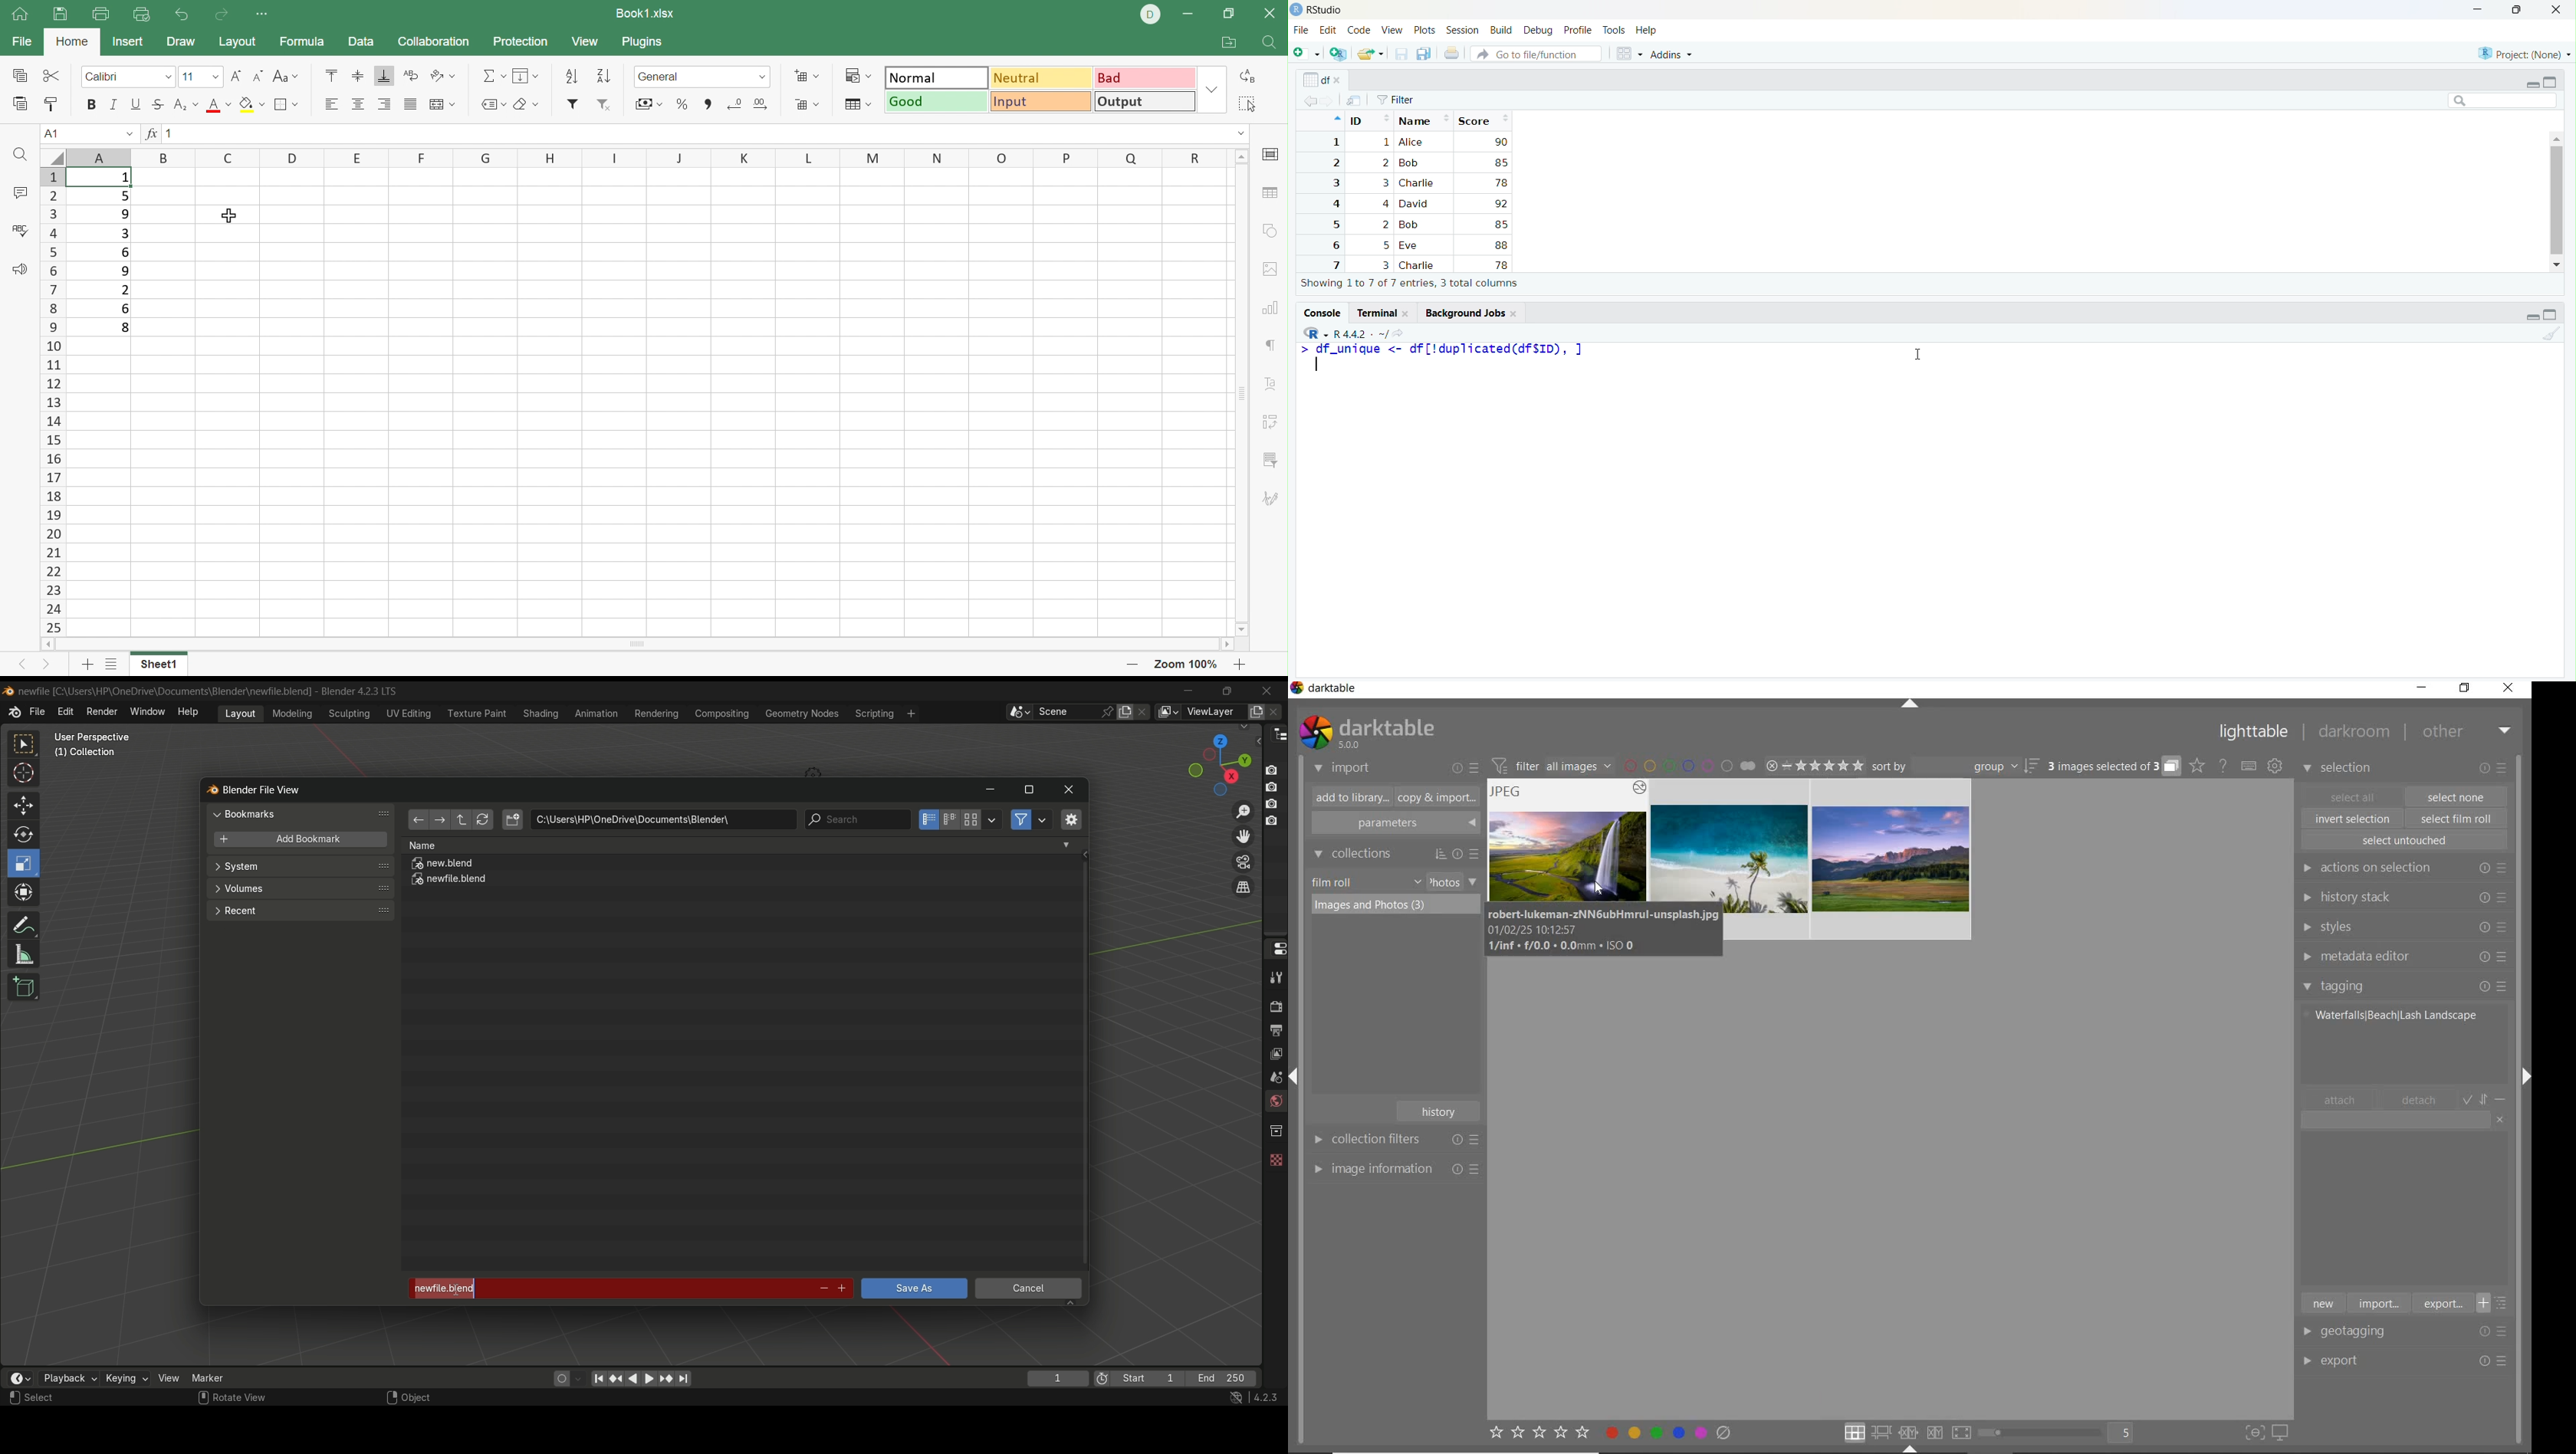 The image size is (2576, 1456). I want to click on filter by image color label, so click(1689, 765).